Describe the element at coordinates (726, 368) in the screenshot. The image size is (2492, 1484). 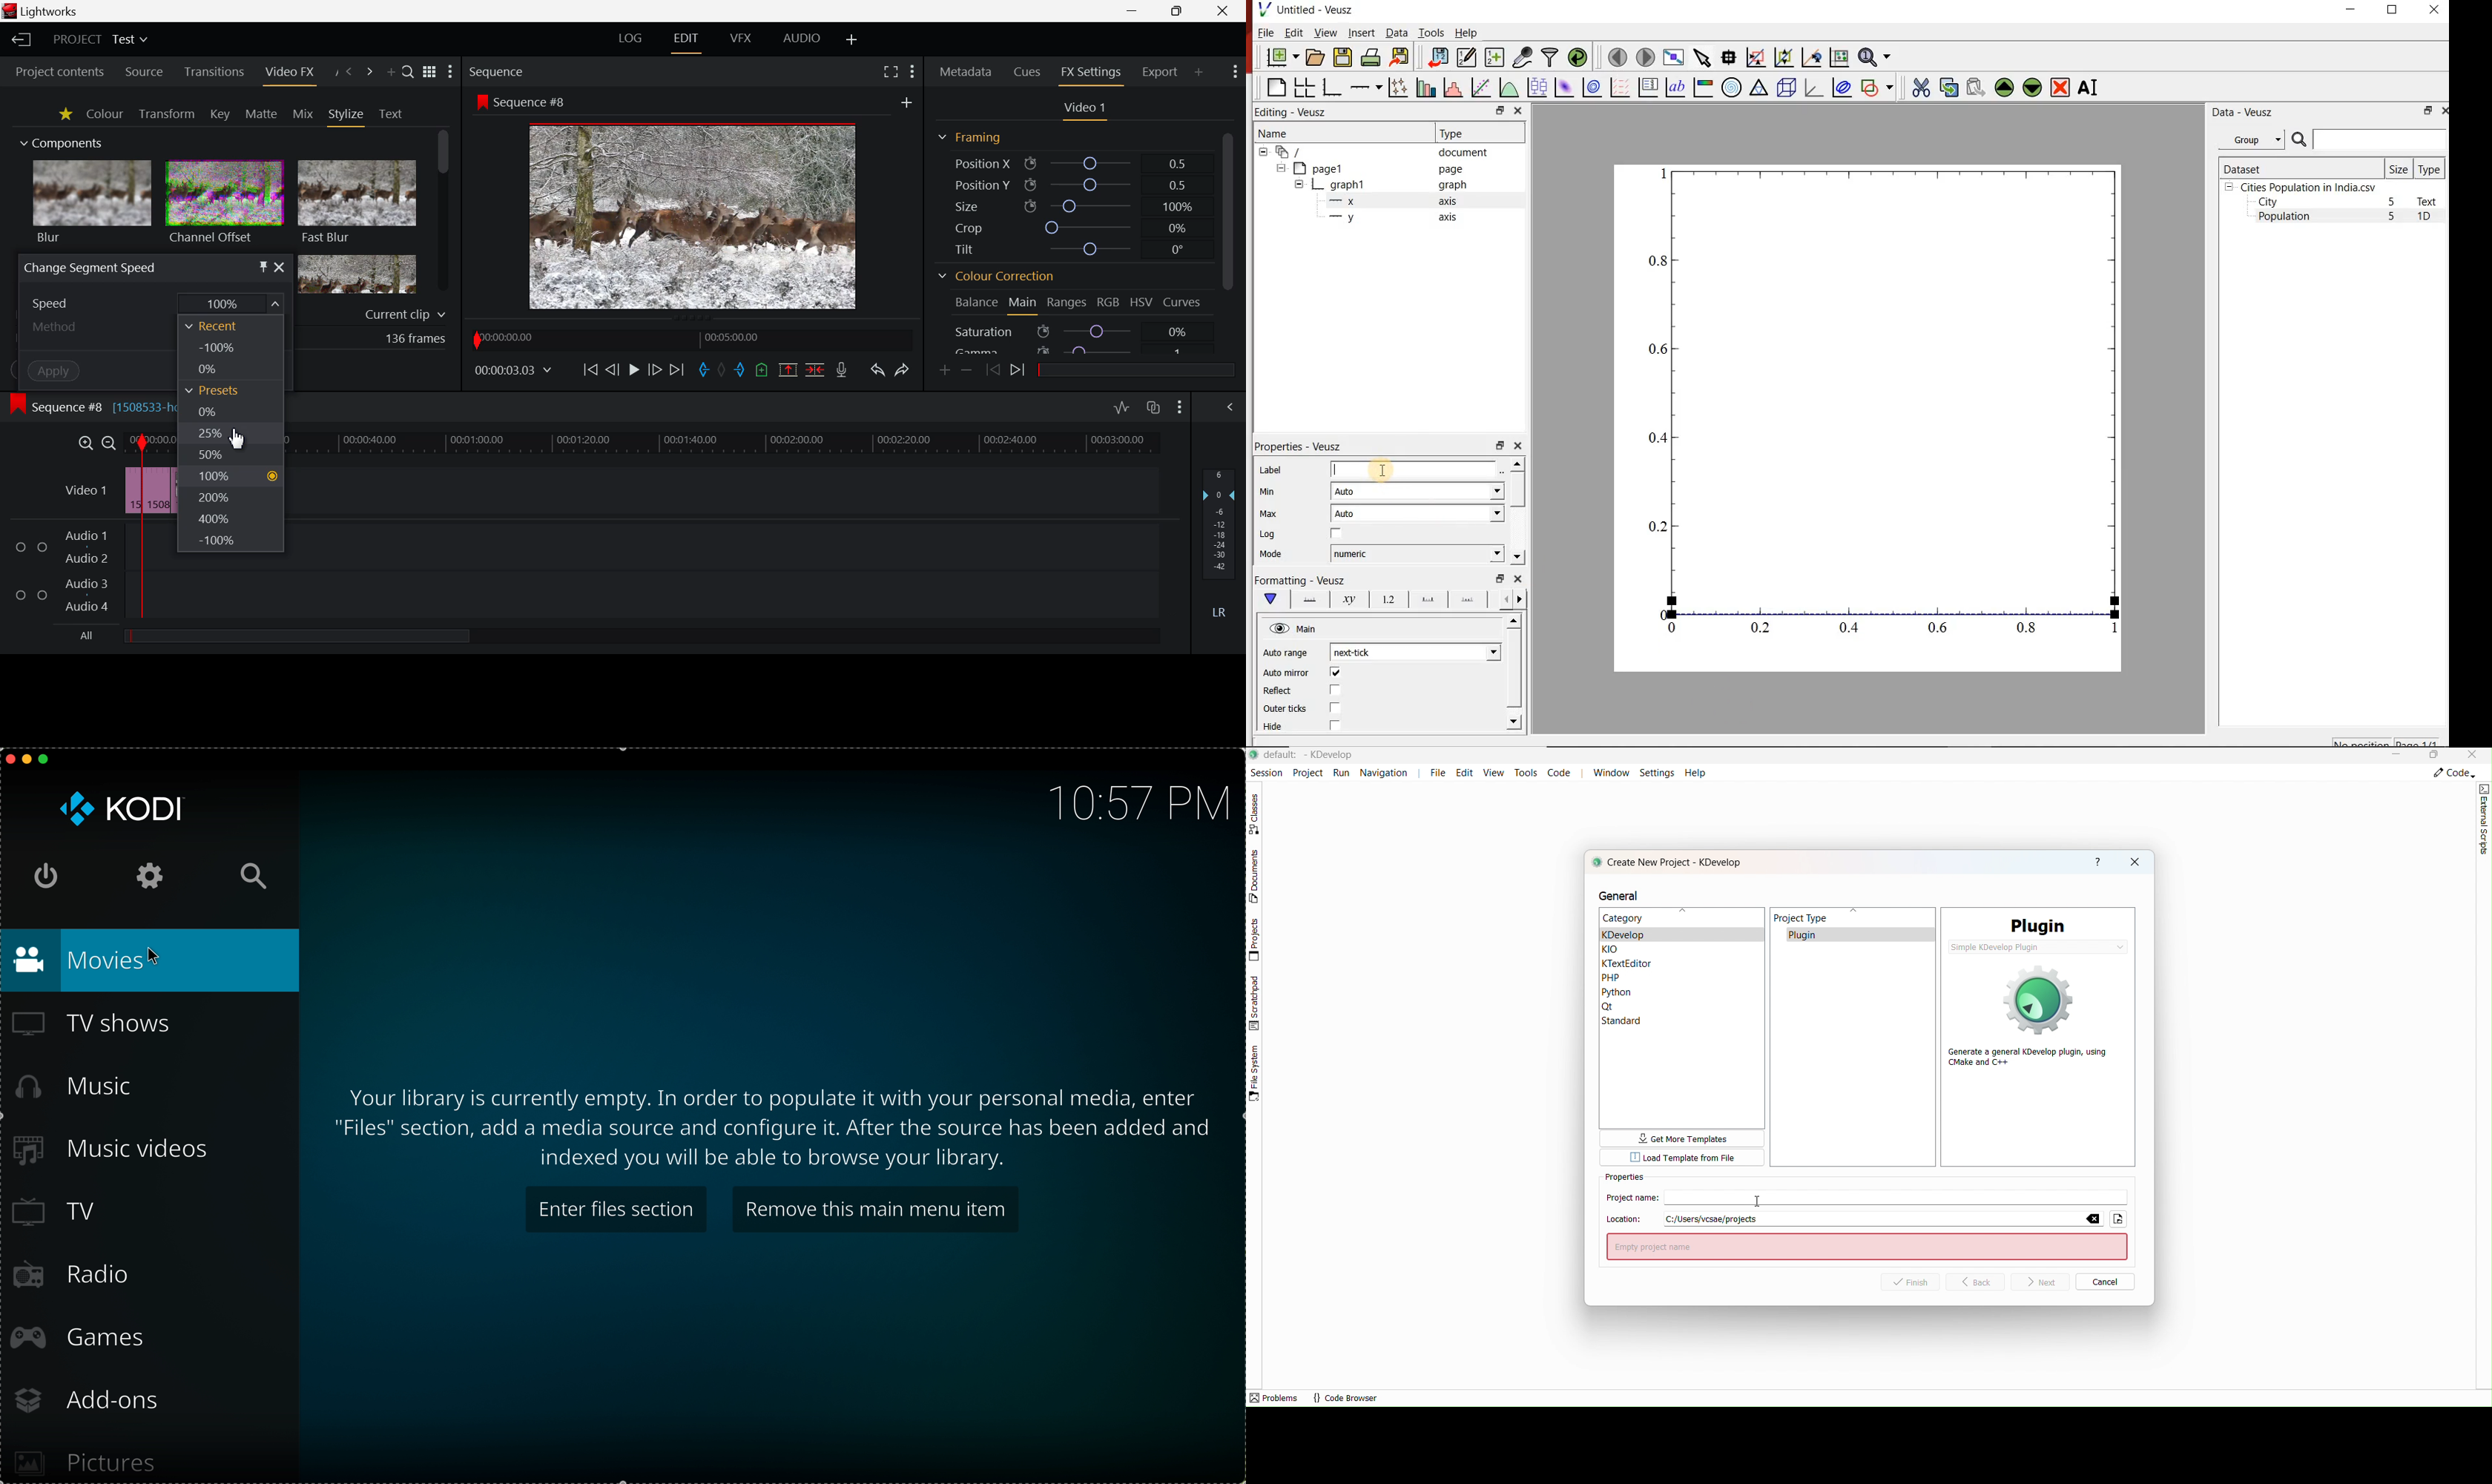
I see `Remove all marks` at that location.